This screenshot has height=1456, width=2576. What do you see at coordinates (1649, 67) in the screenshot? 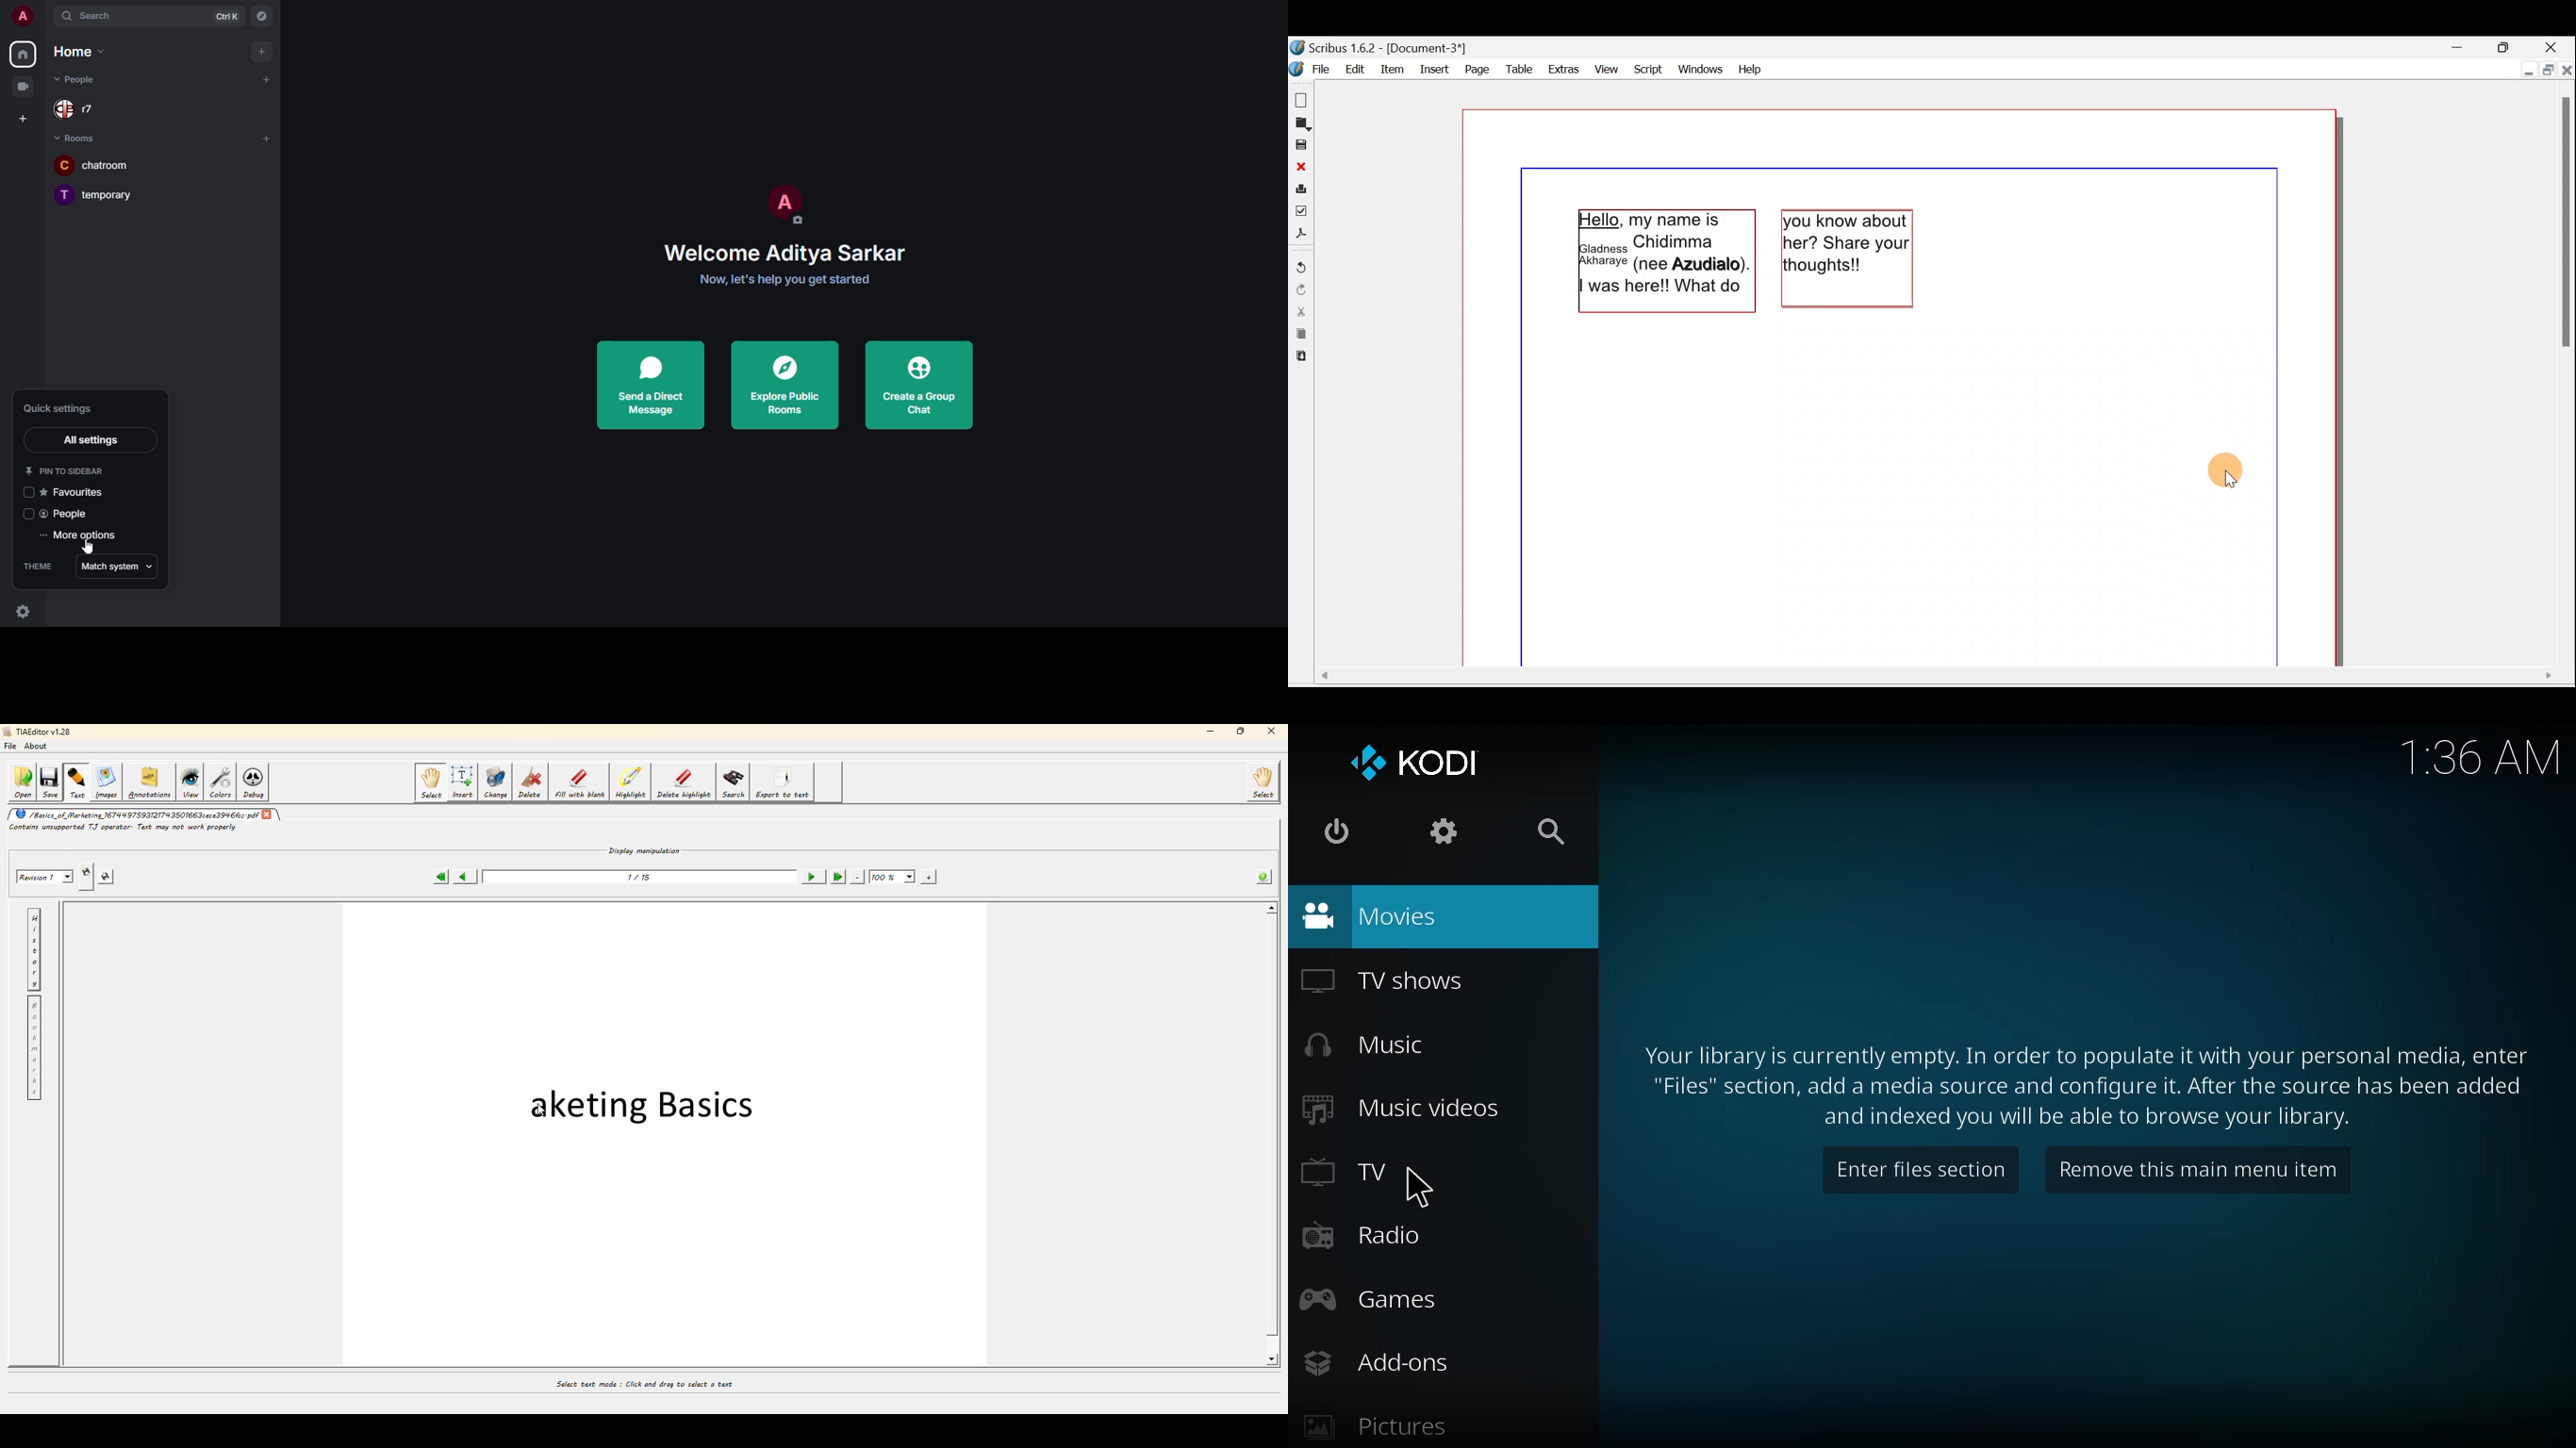
I see `Script` at bounding box center [1649, 67].